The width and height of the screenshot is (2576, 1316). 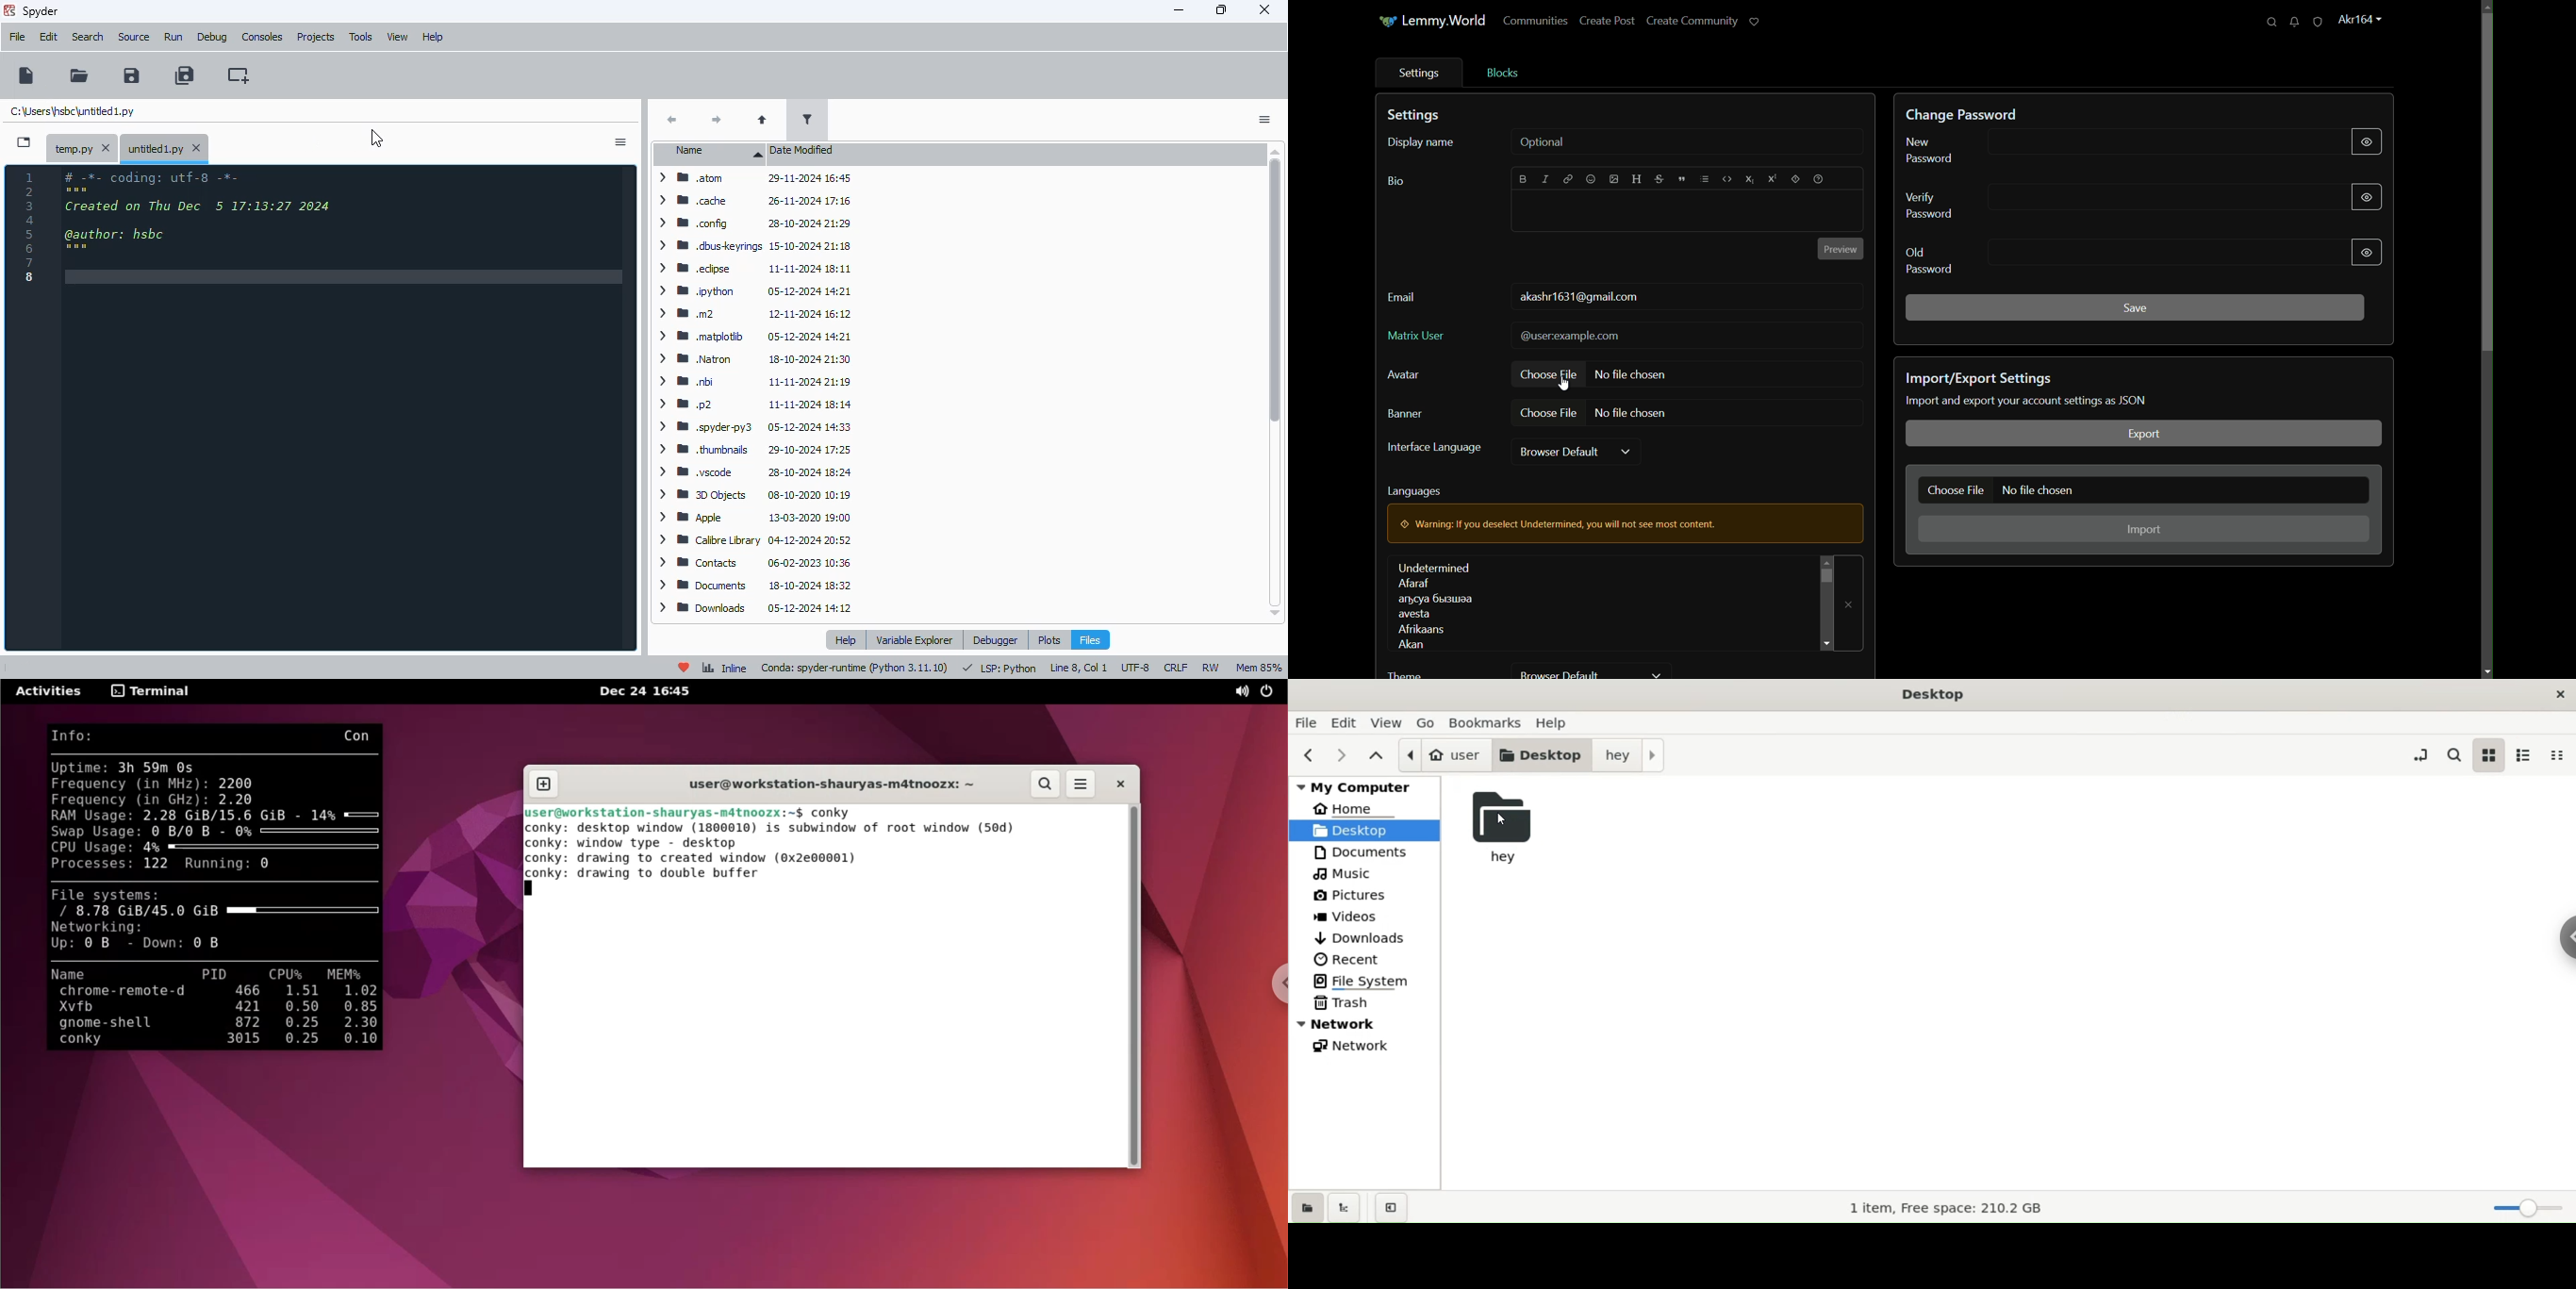 I want to click on new password input bar, so click(x=2154, y=144).